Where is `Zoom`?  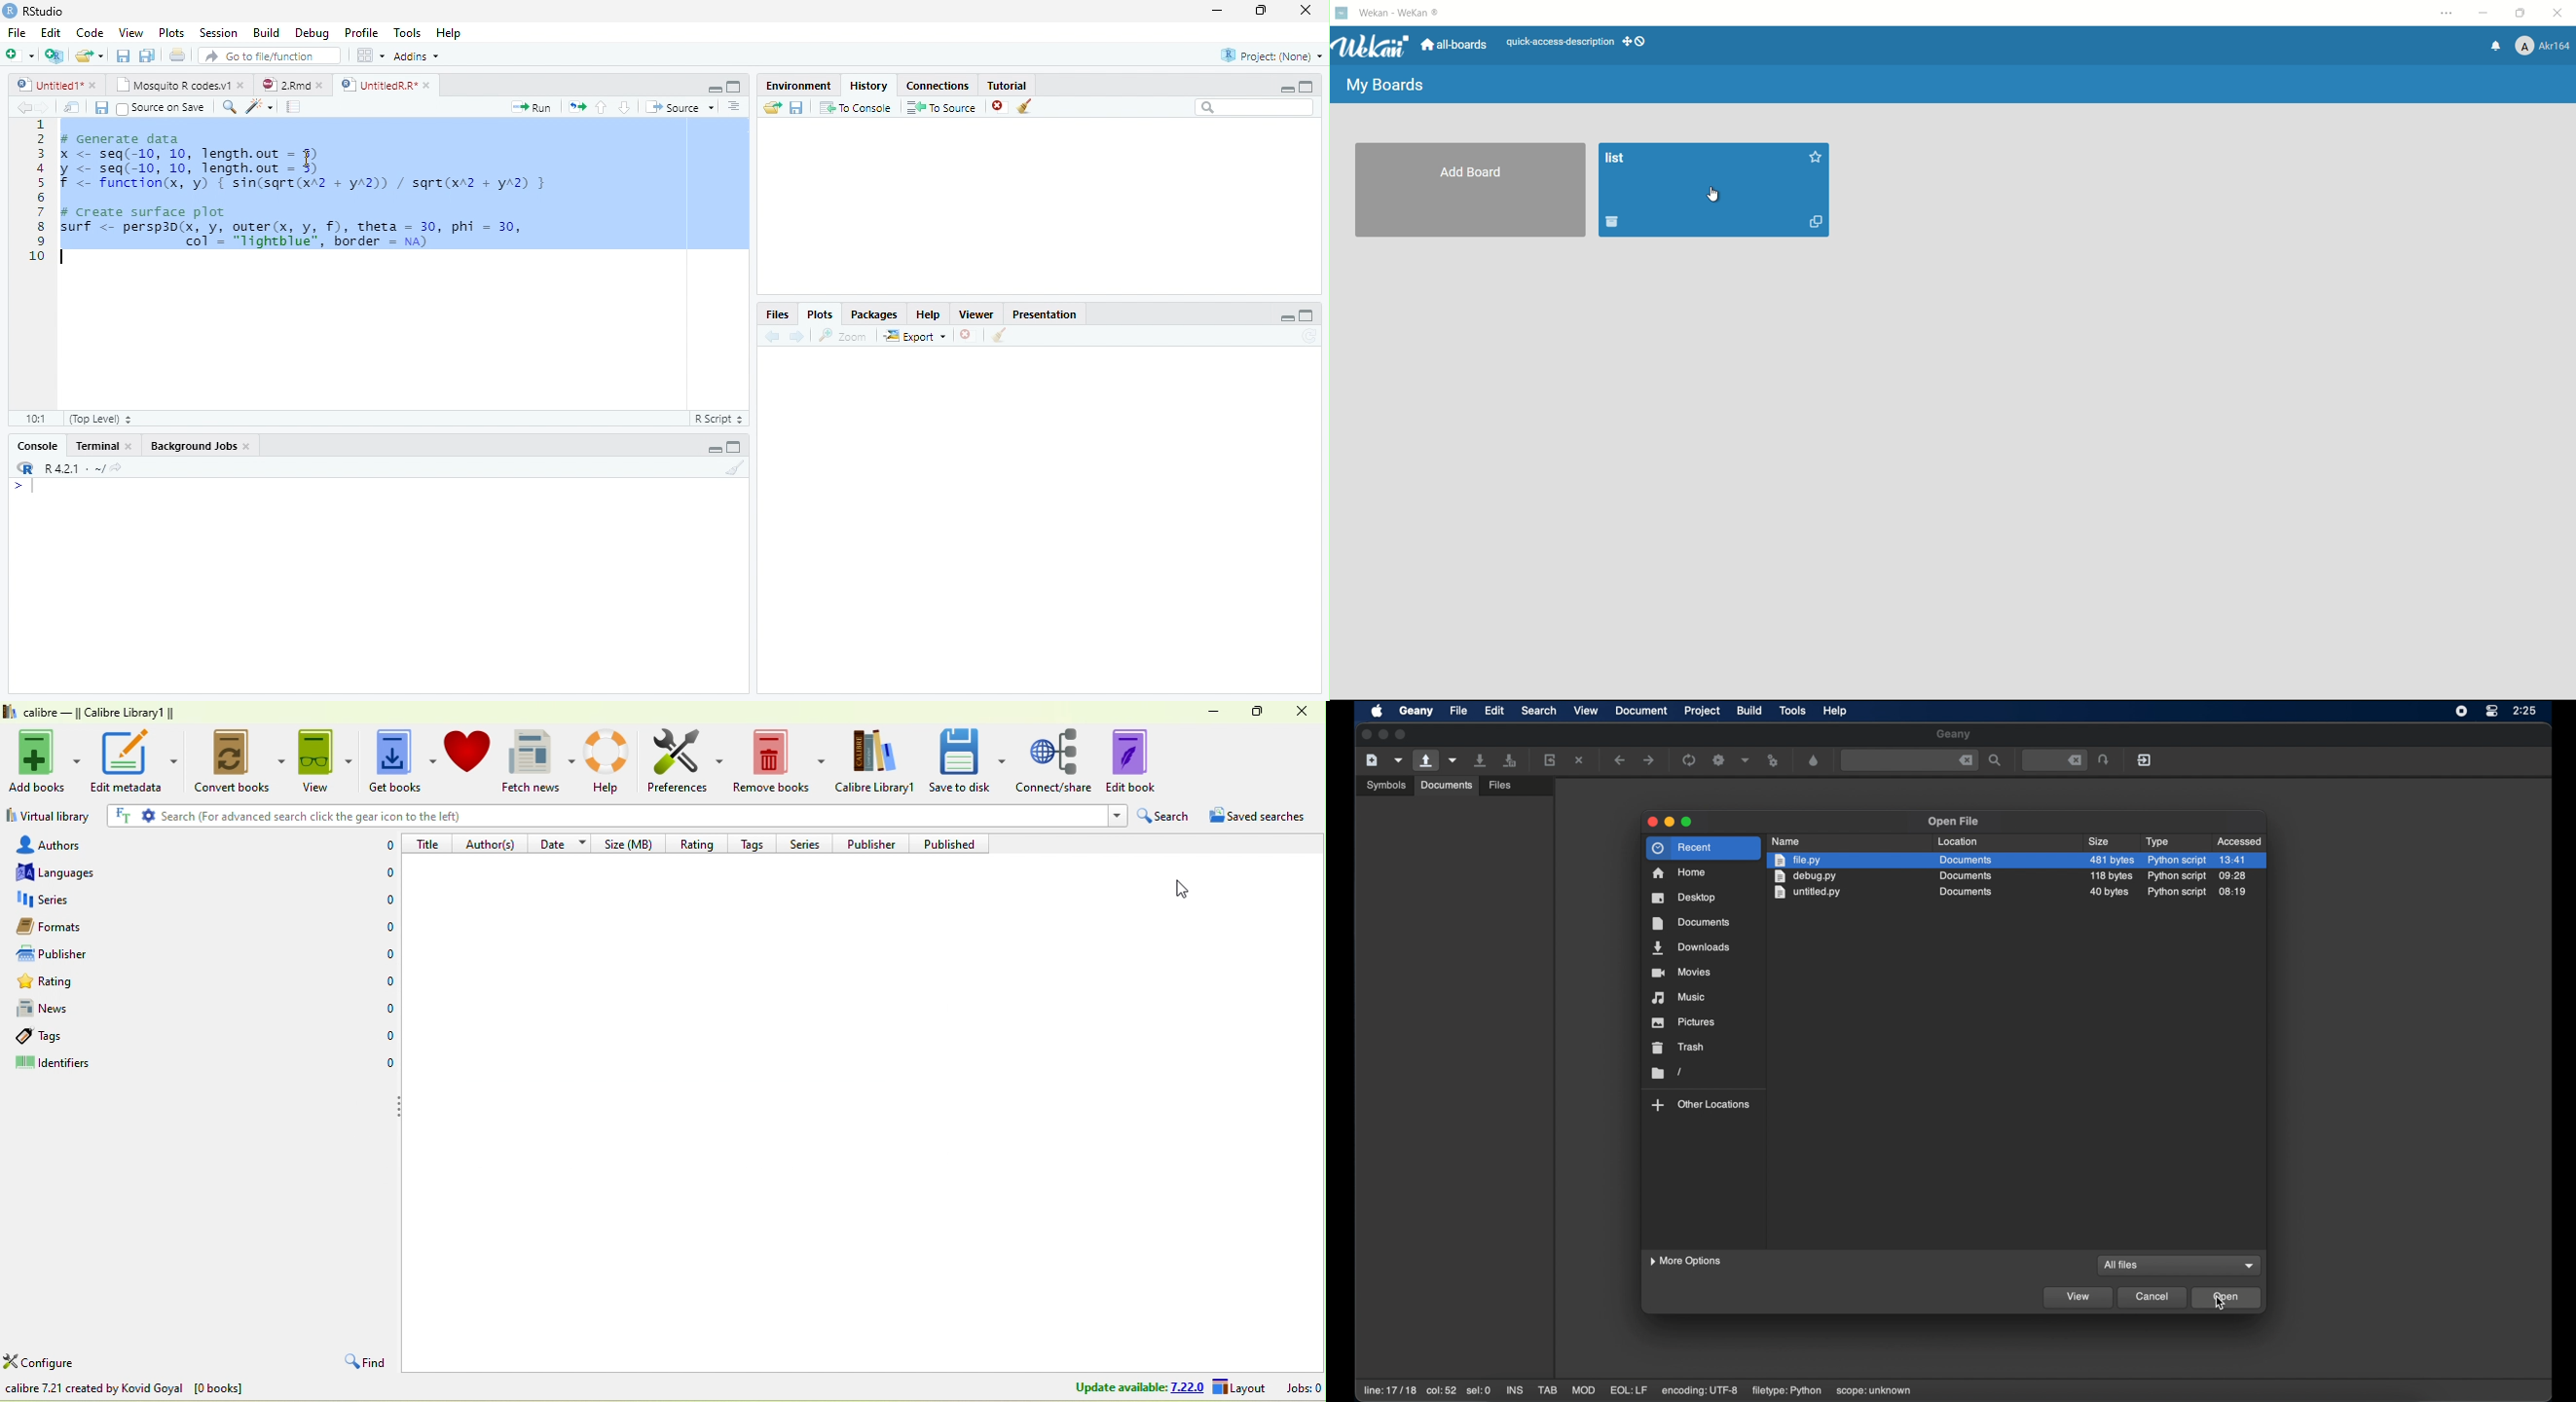
Zoom is located at coordinates (842, 336).